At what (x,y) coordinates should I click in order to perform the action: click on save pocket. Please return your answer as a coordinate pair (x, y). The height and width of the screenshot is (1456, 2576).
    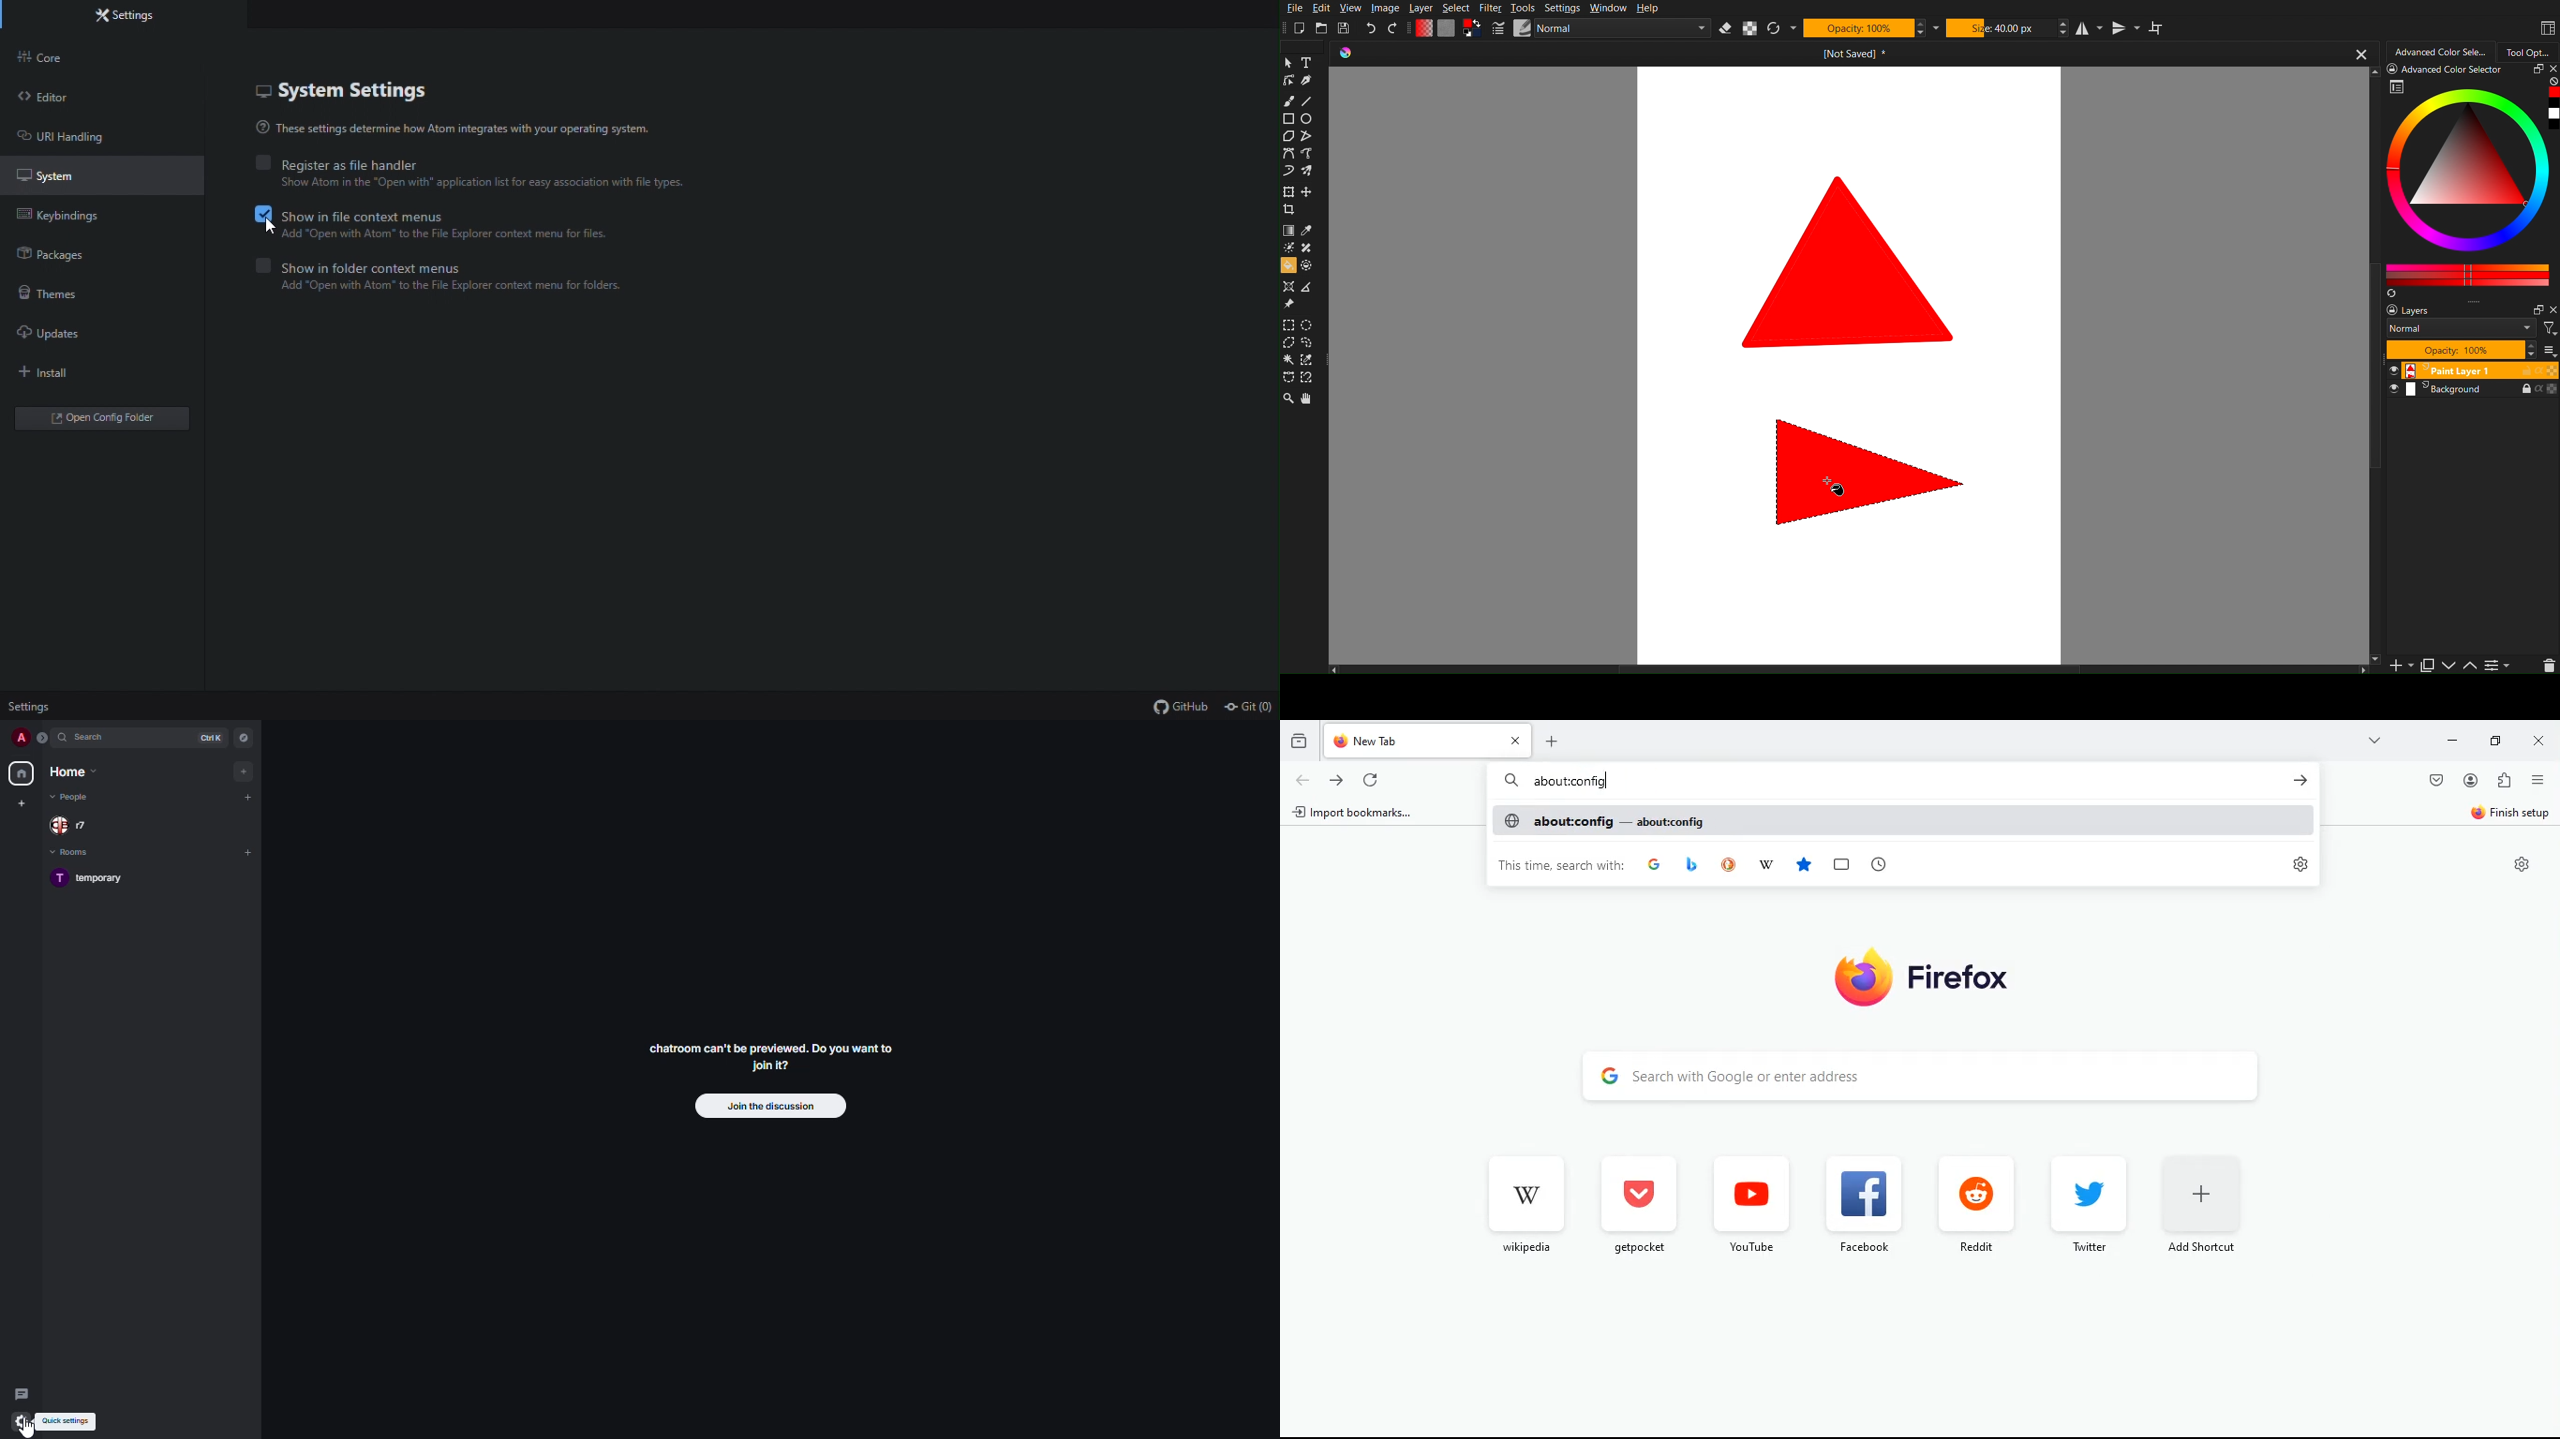
    Looking at the image, I should click on (2435, 782).